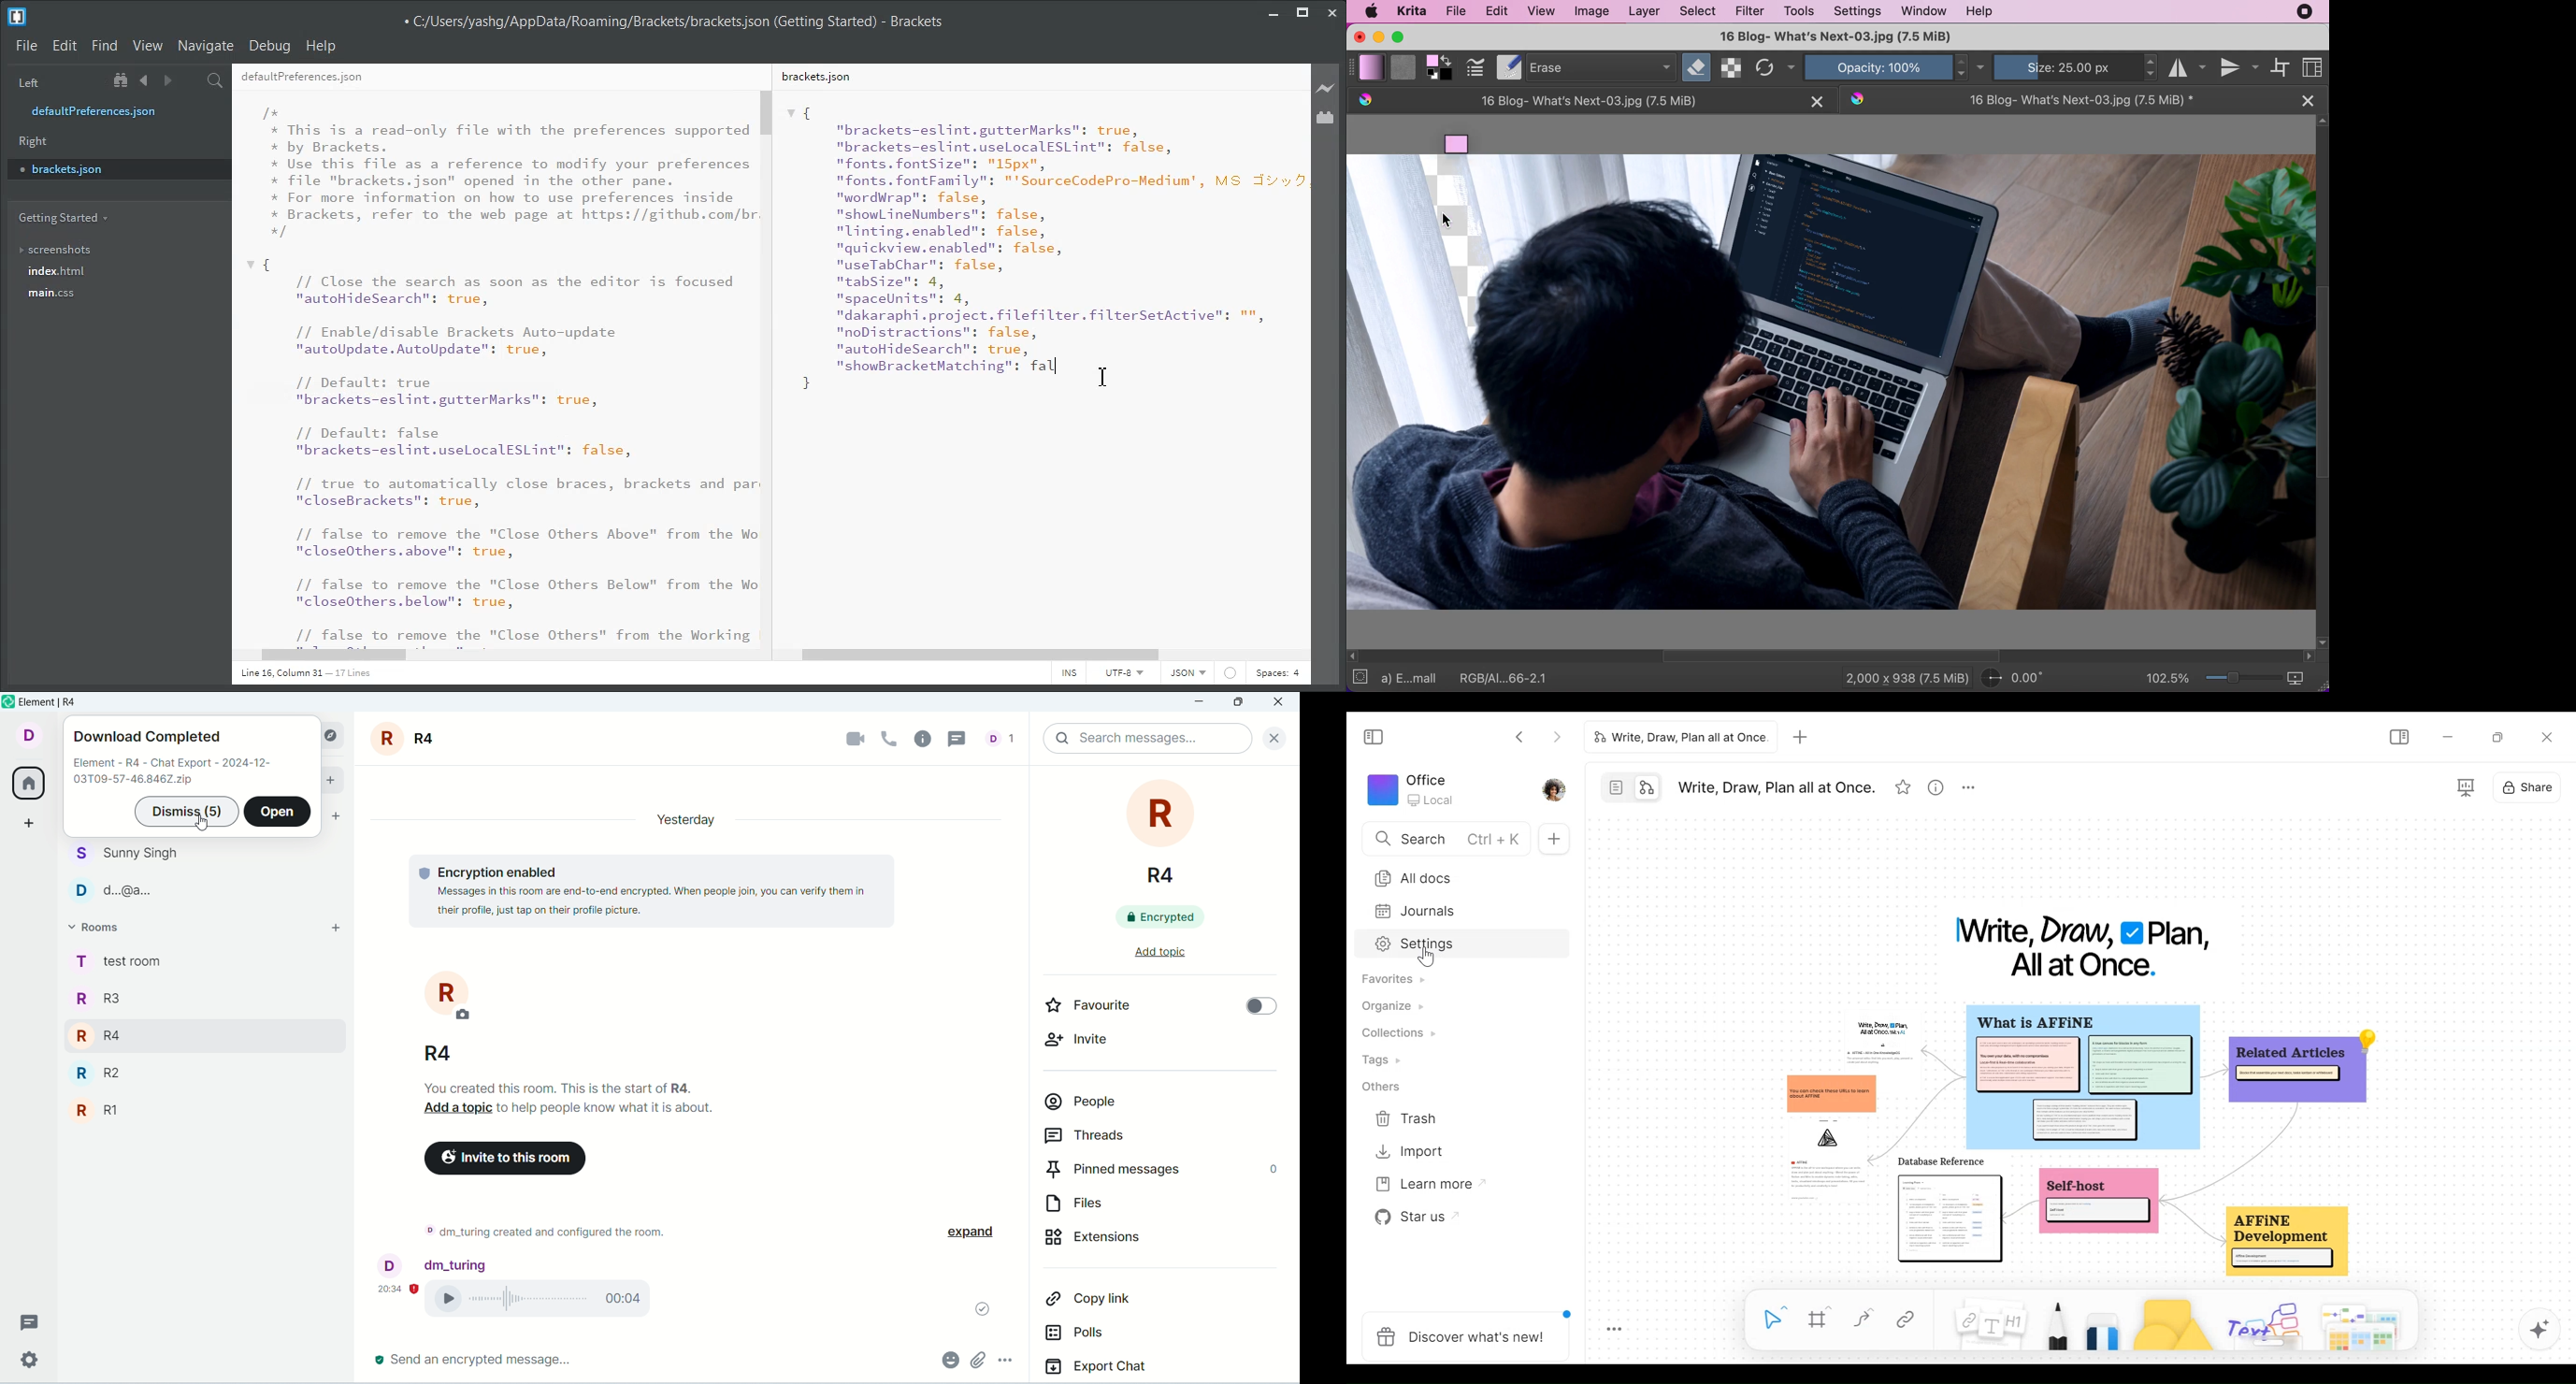 This screenshot has height=1400, width=2576. Describe the element at coordinates (1925, 11) in the screenshot. I see `window` at that location.